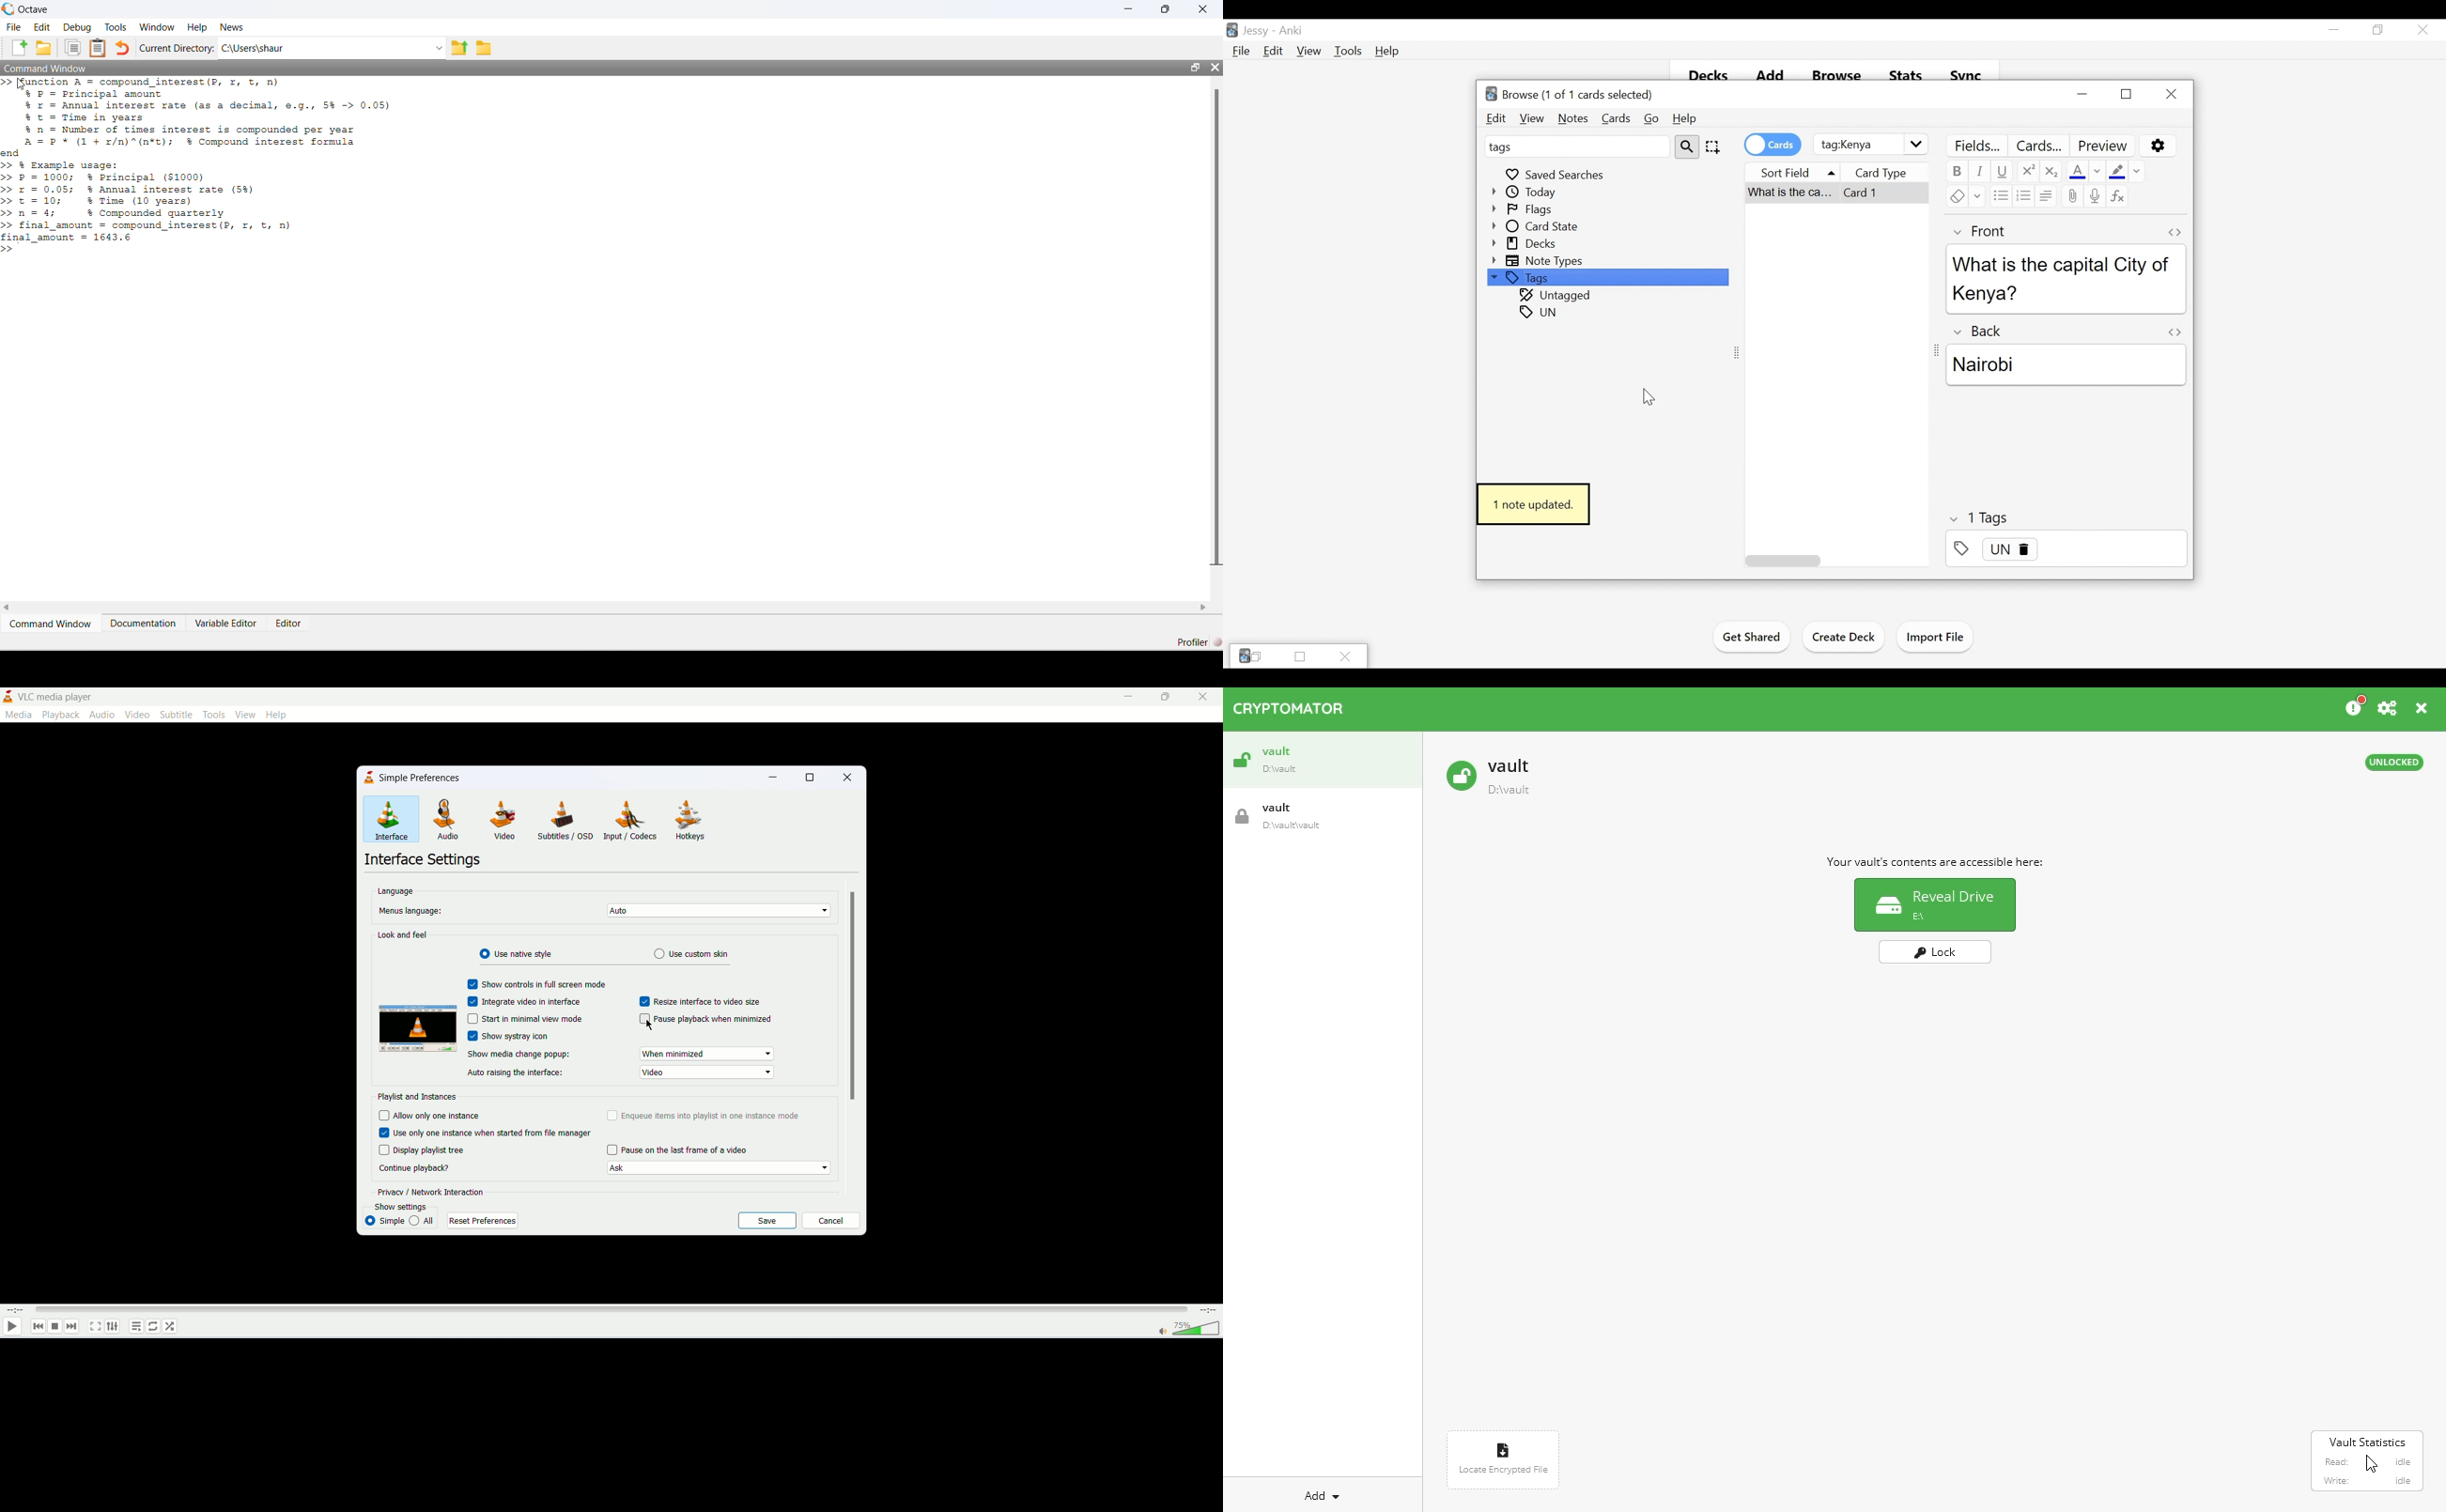 The image size is (2464, 1512). I want to click on Select Formatting to Remove, so click(2138, 170).